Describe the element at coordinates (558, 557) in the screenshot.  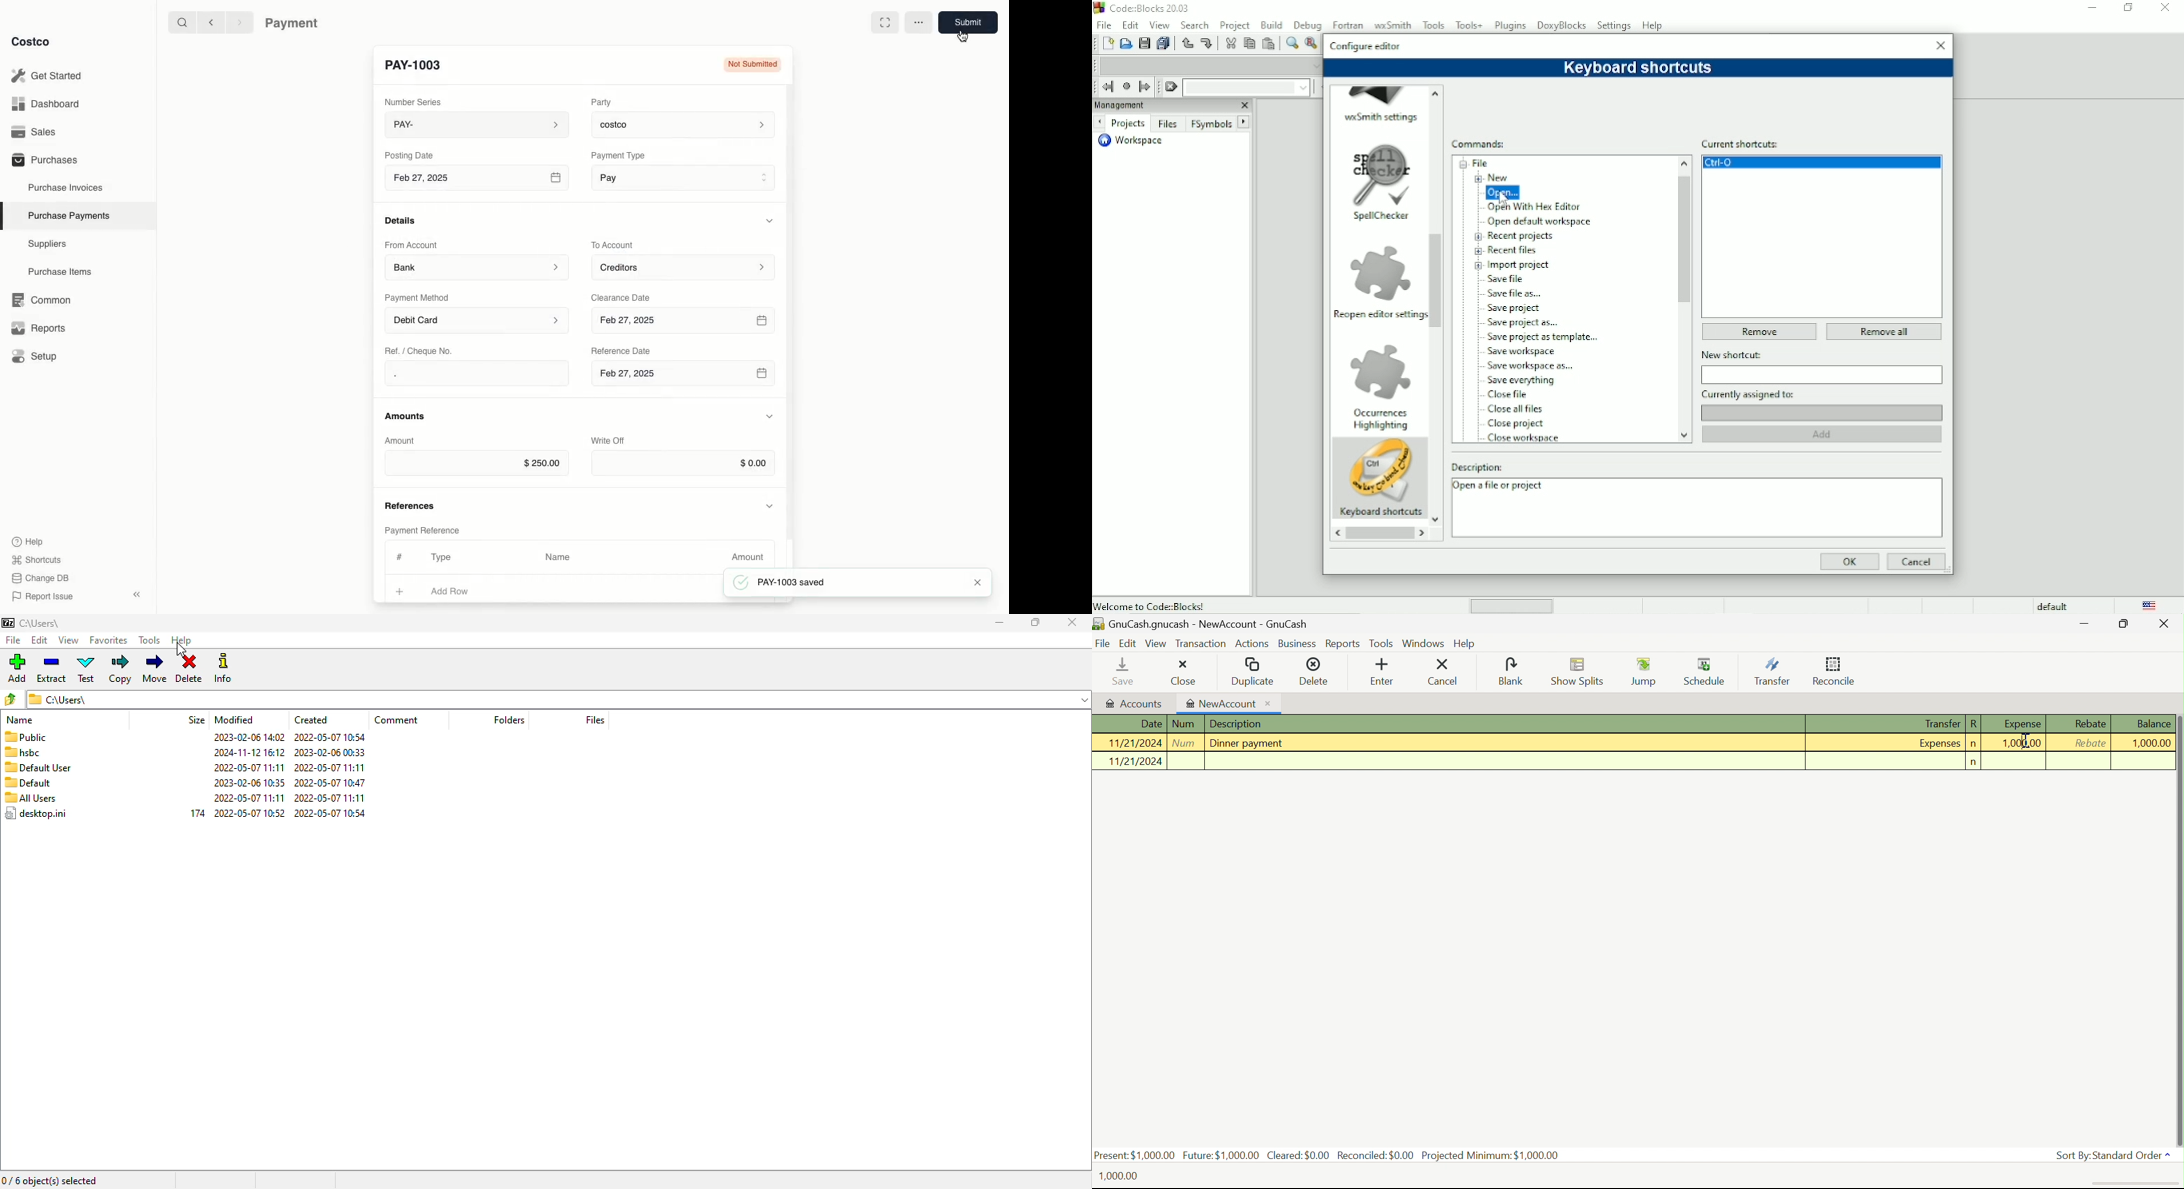
I see `Name` at that location.